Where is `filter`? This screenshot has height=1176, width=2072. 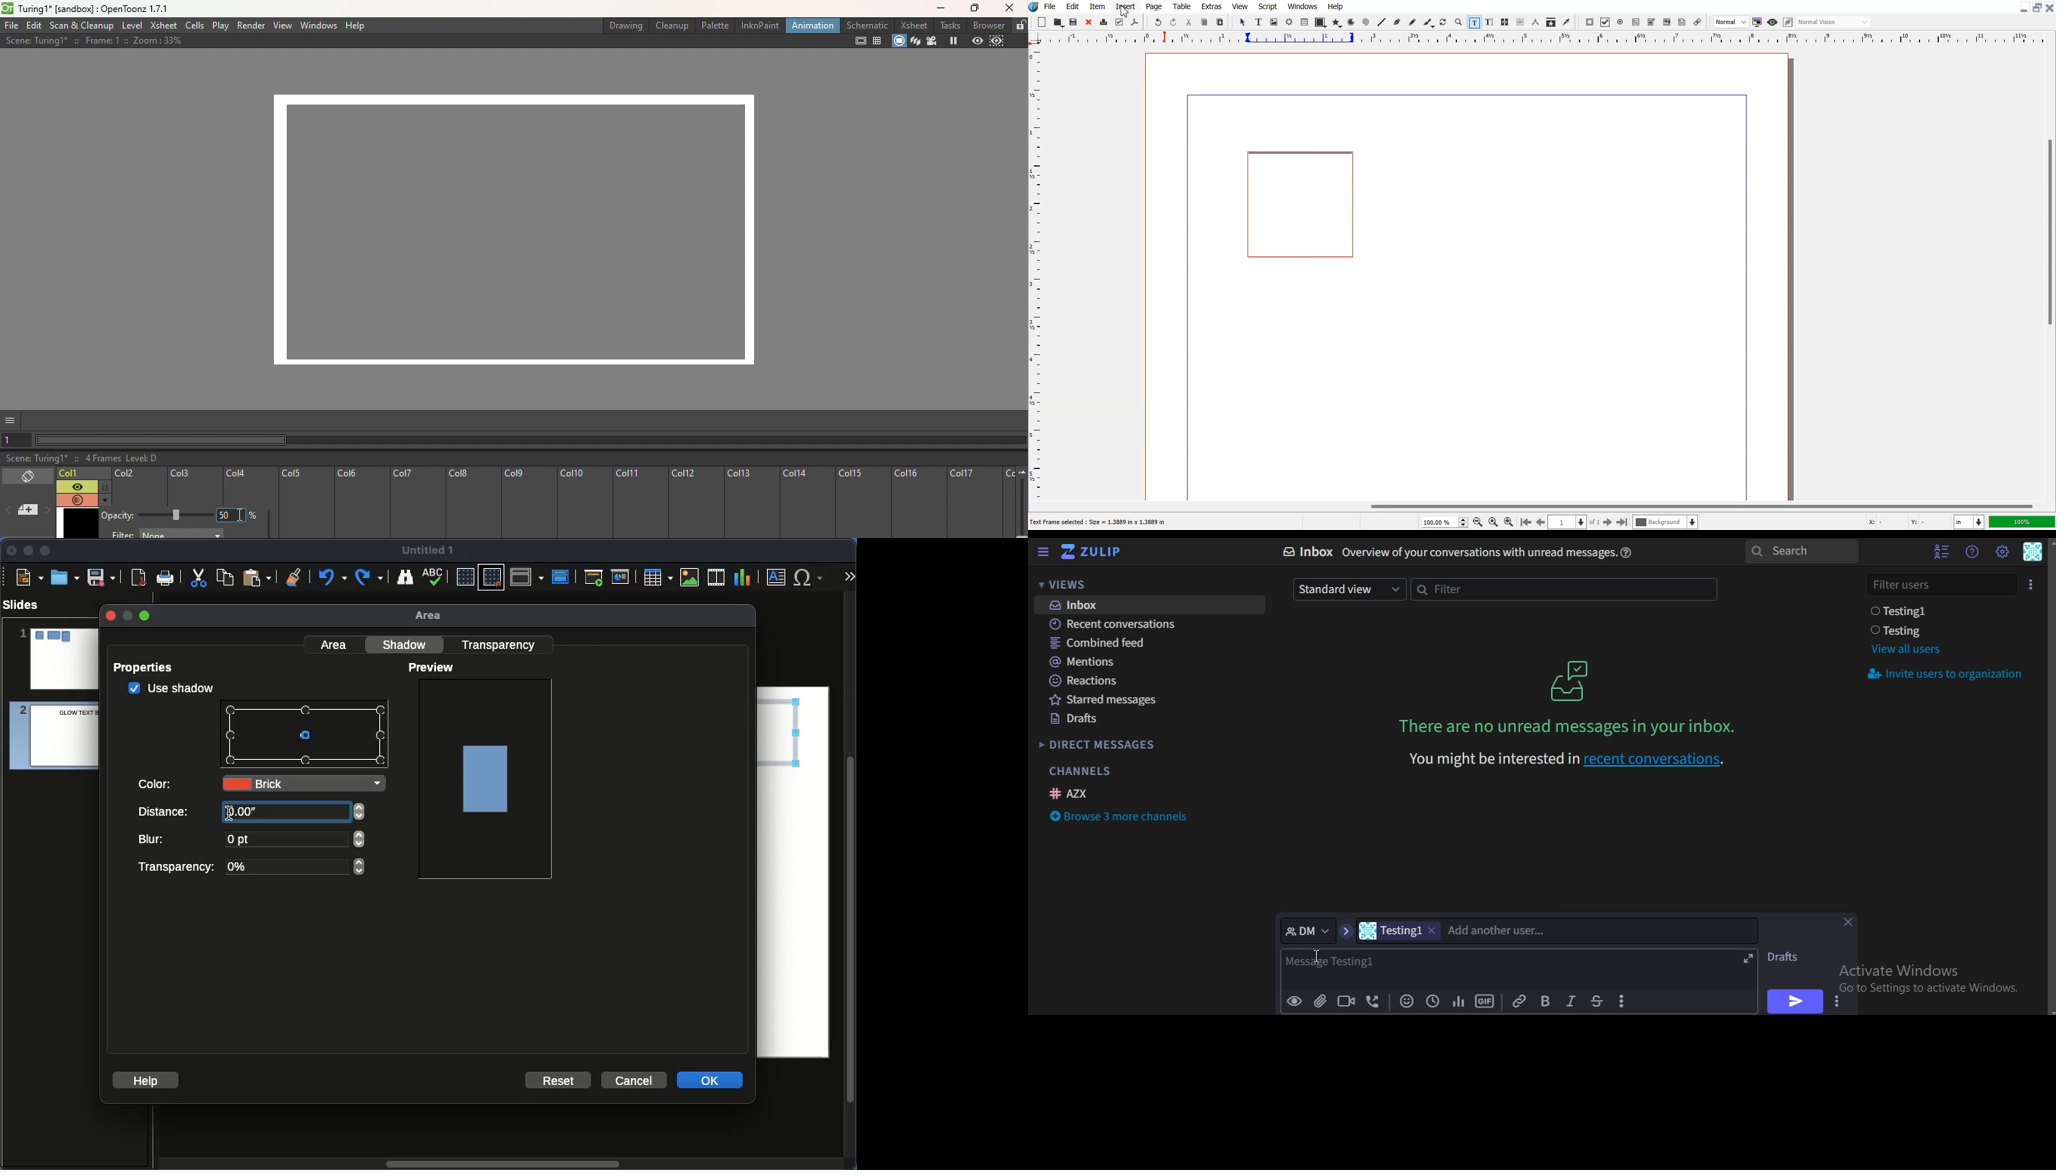
filter is located at coordinates (1562, 590).